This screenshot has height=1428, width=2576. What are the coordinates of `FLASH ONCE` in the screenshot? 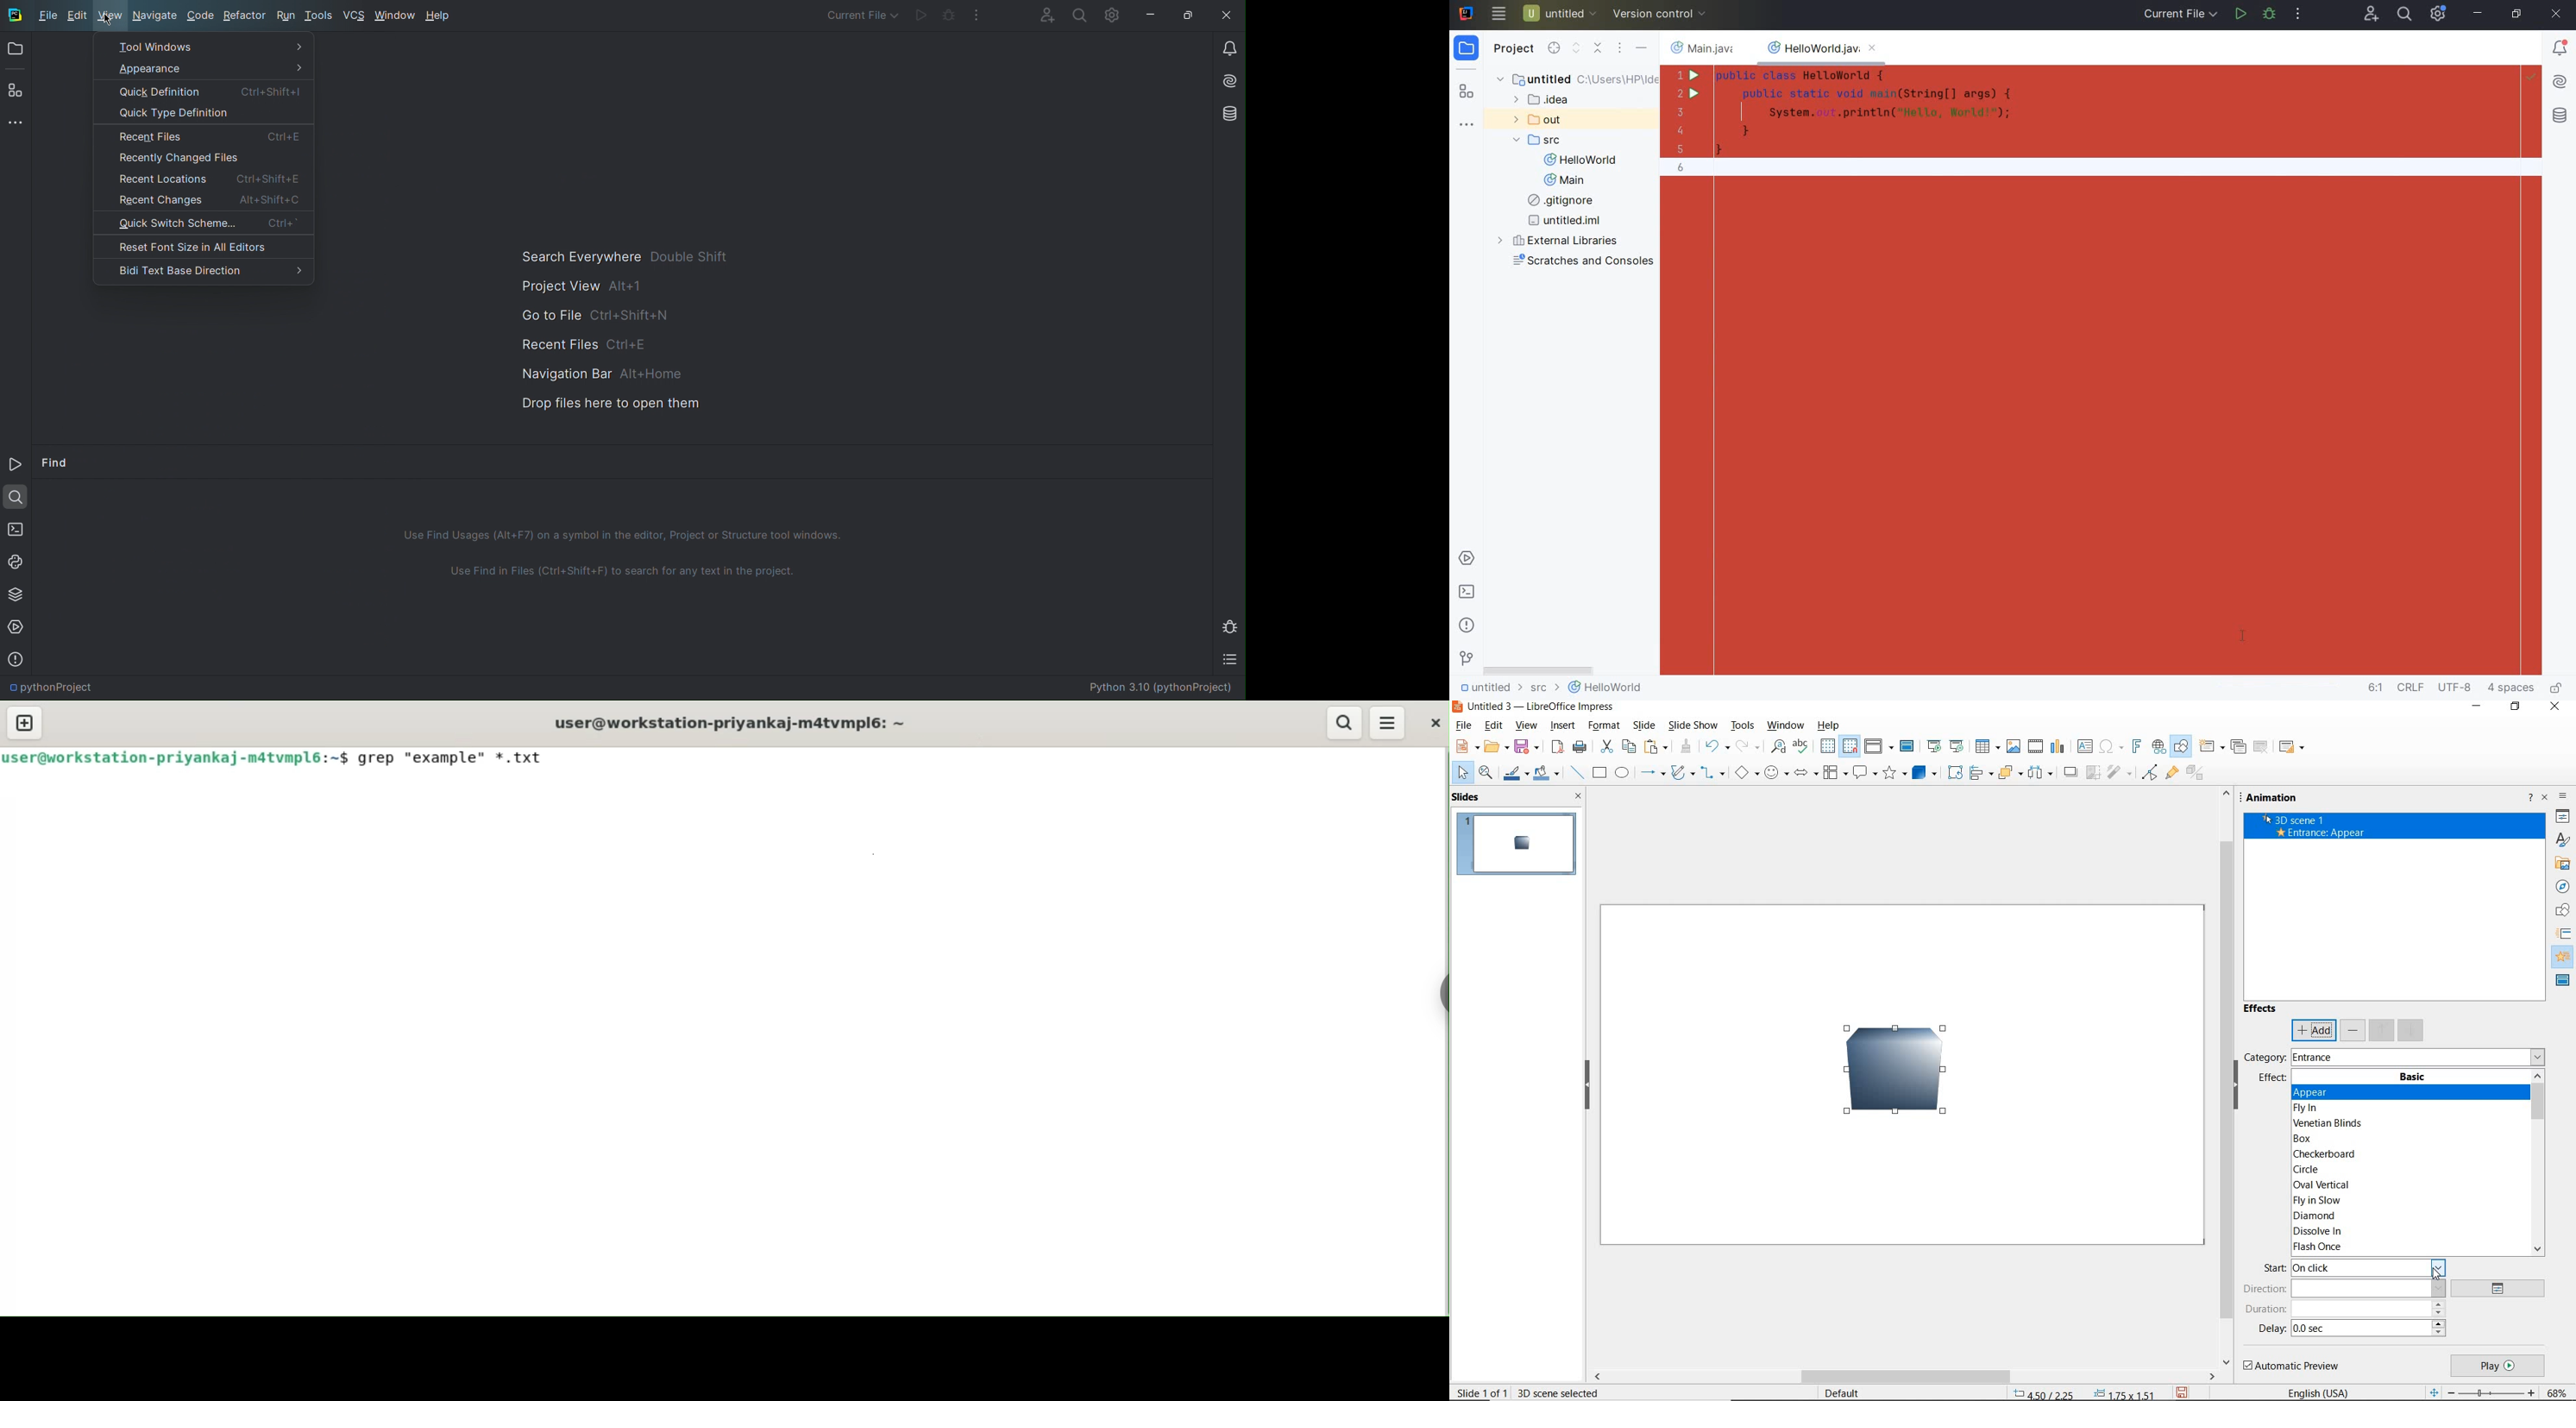 It's located at (2320, 1247).